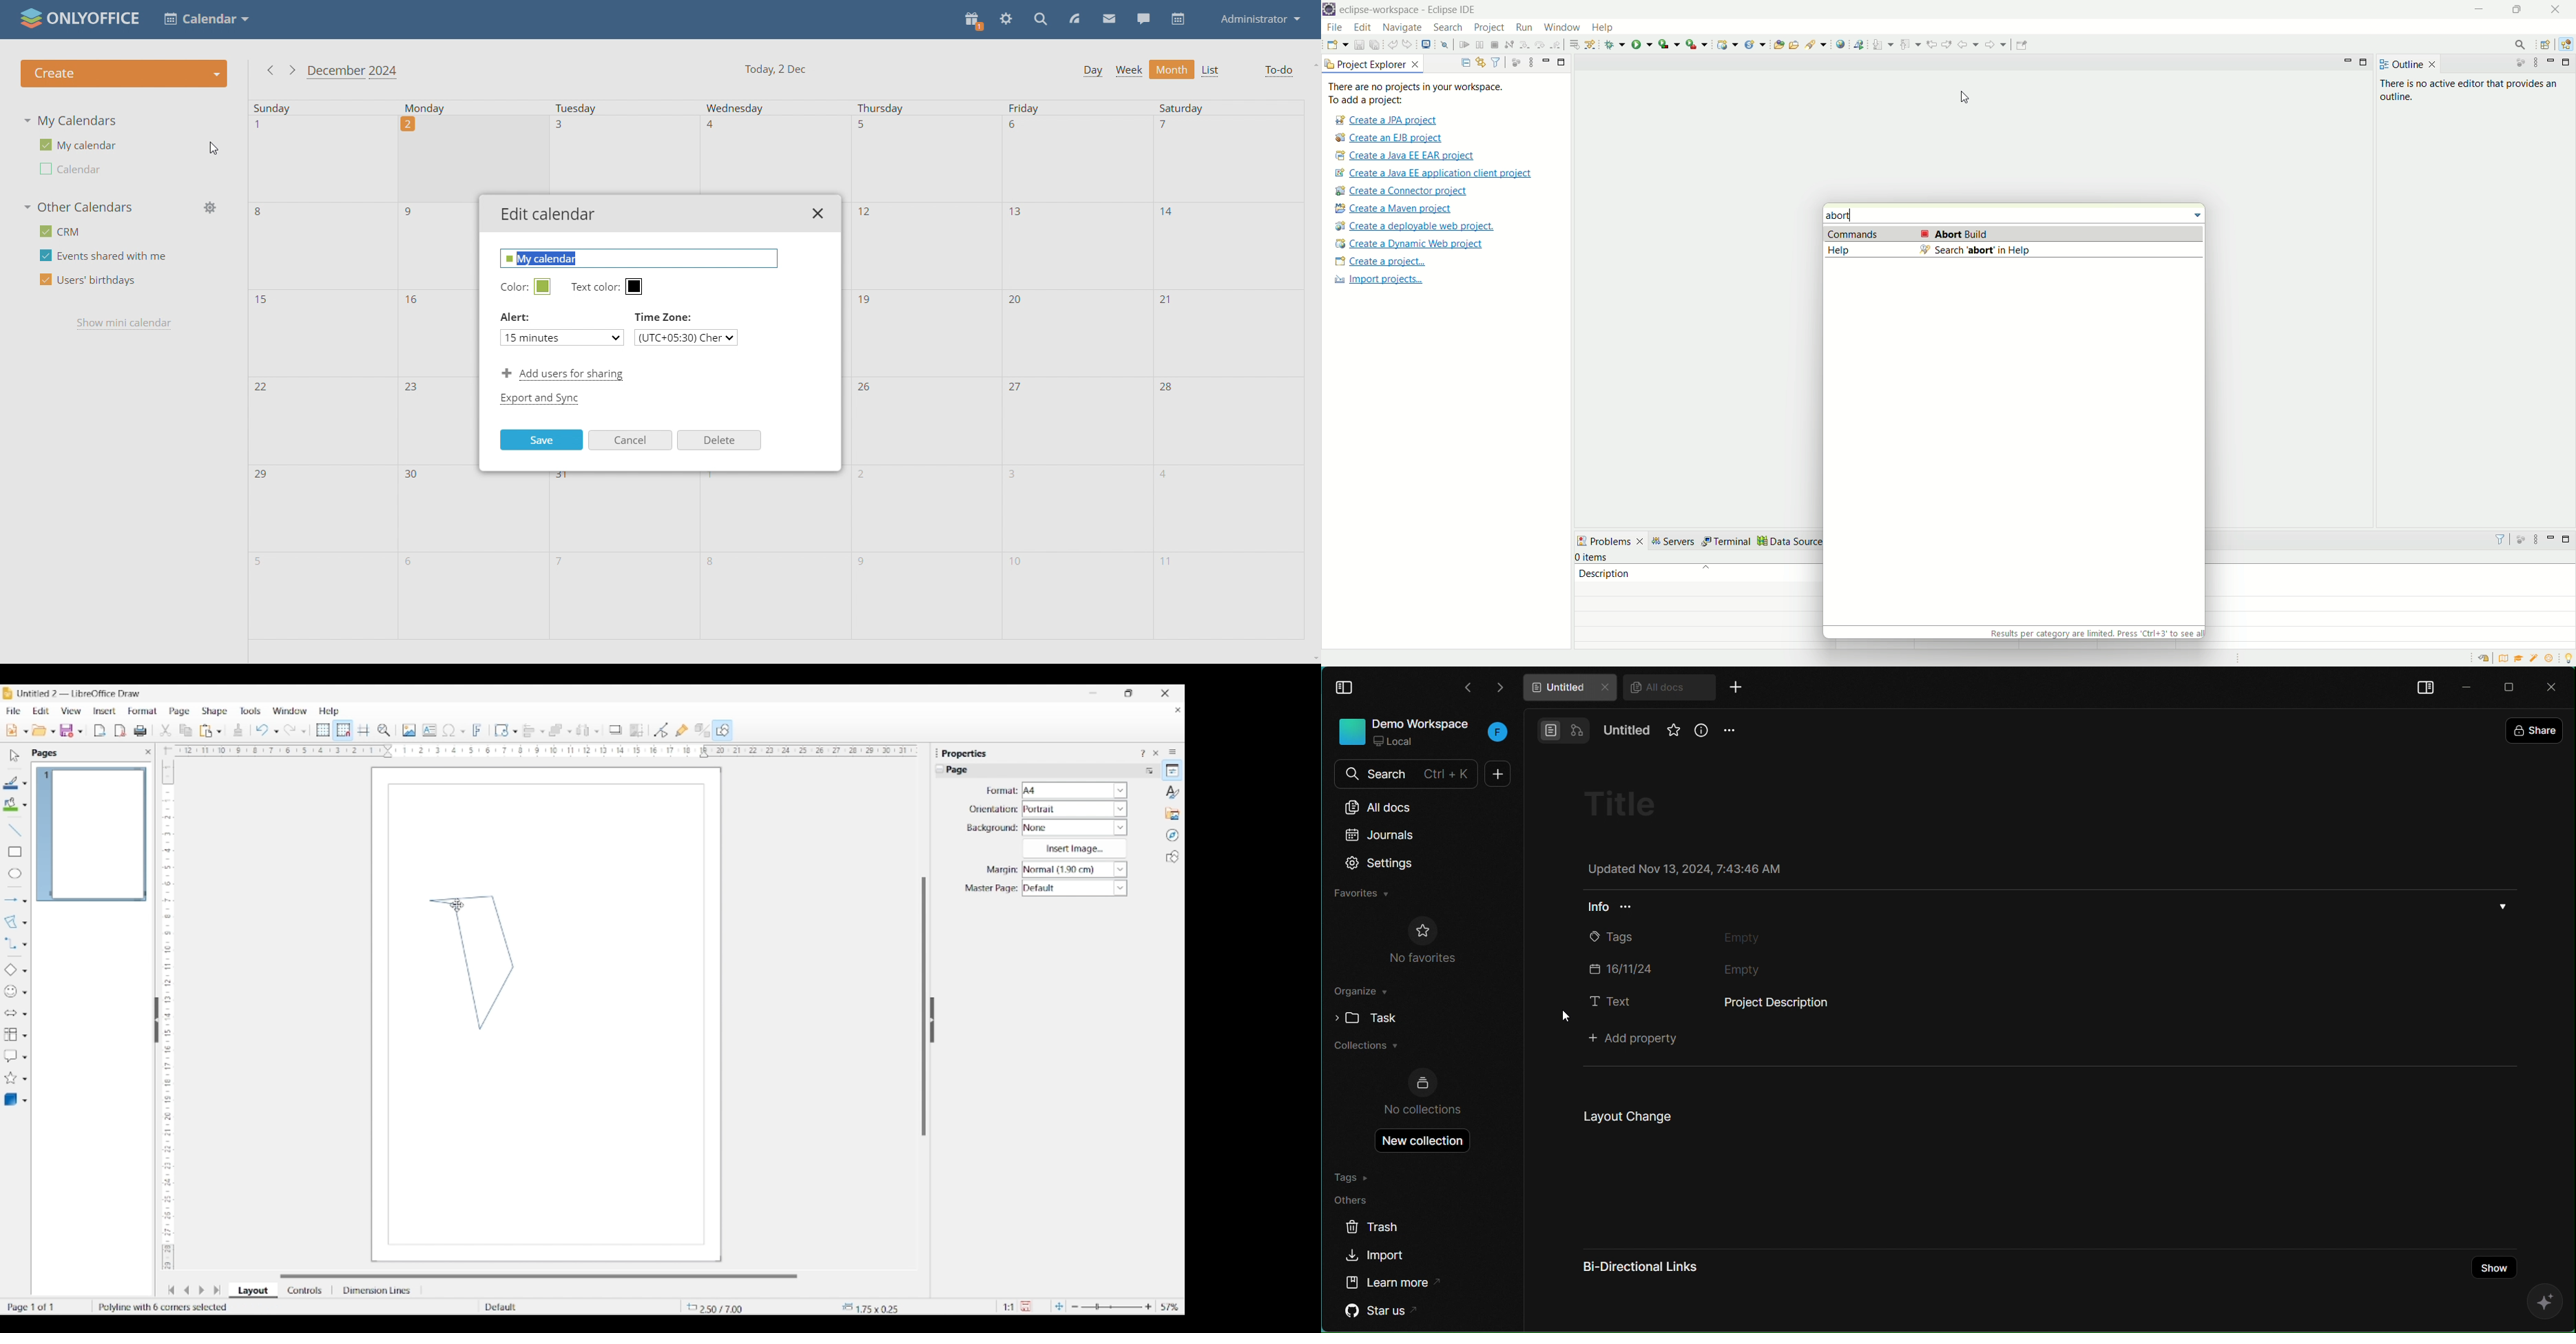 The width and height of the screenshot is (2576, 1344). Describe the element at coordinates (723, 729) in the screenshot. I see `Show draw functions` at that location.